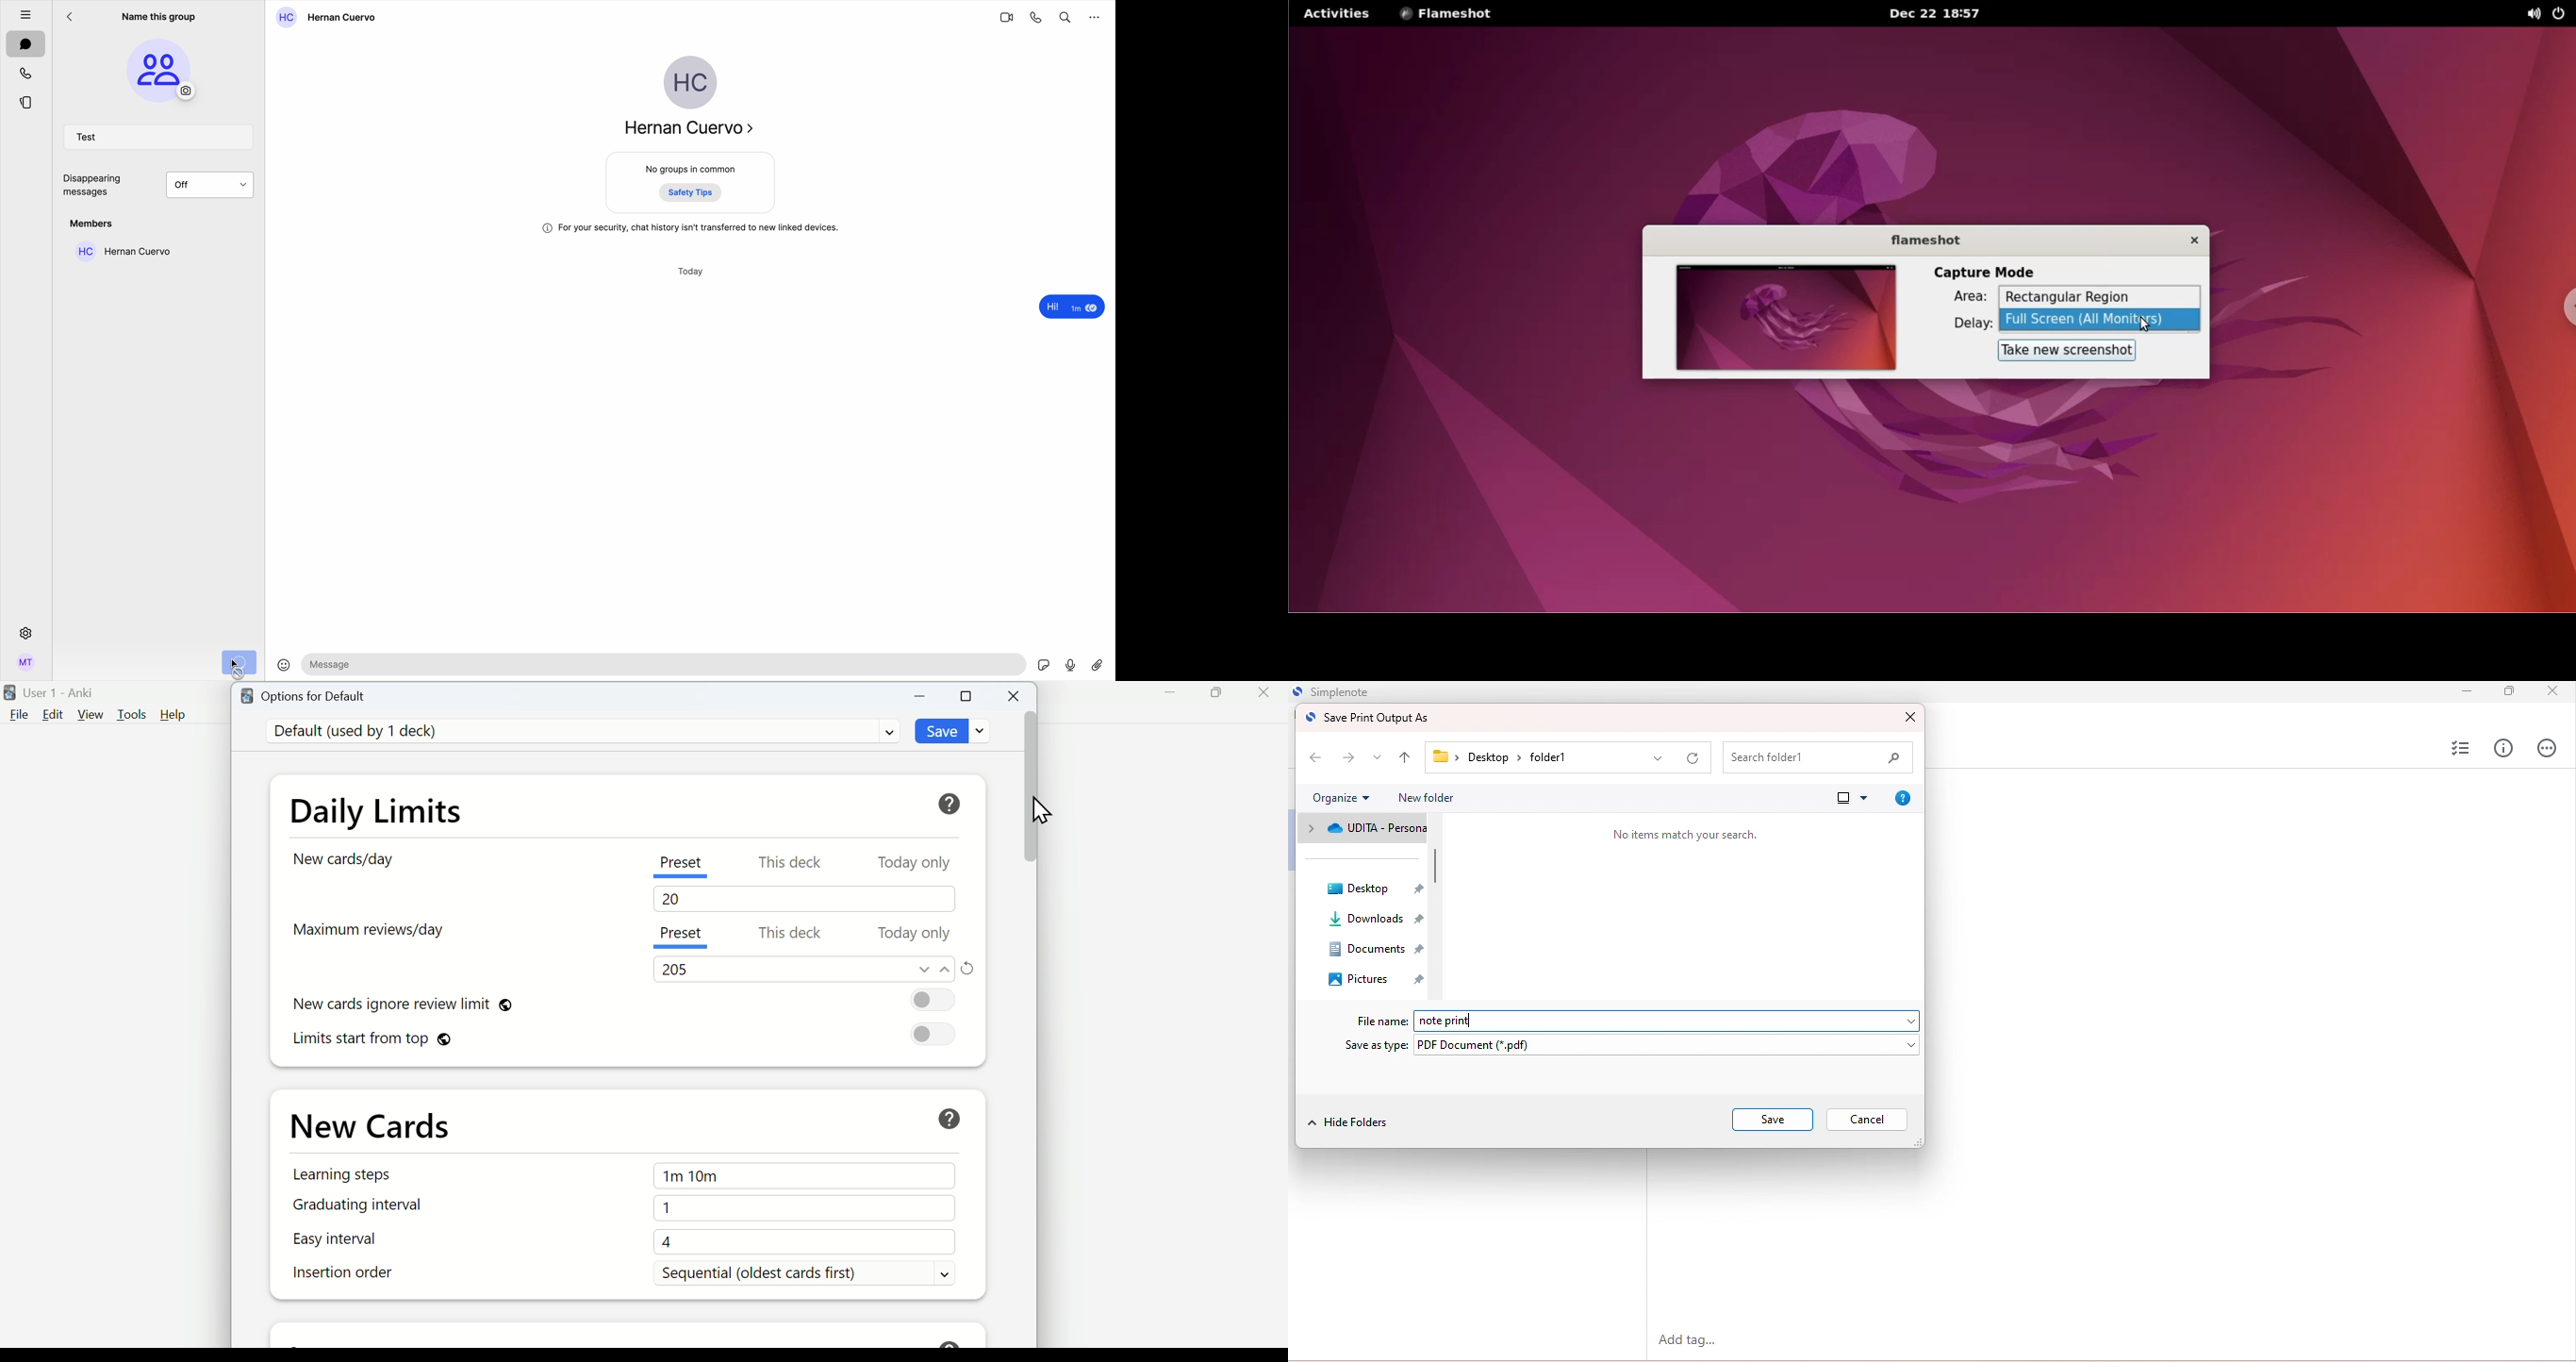  Describe the element at coordinates (1660, 759) in the screenshot. I see `drop down` at that location.